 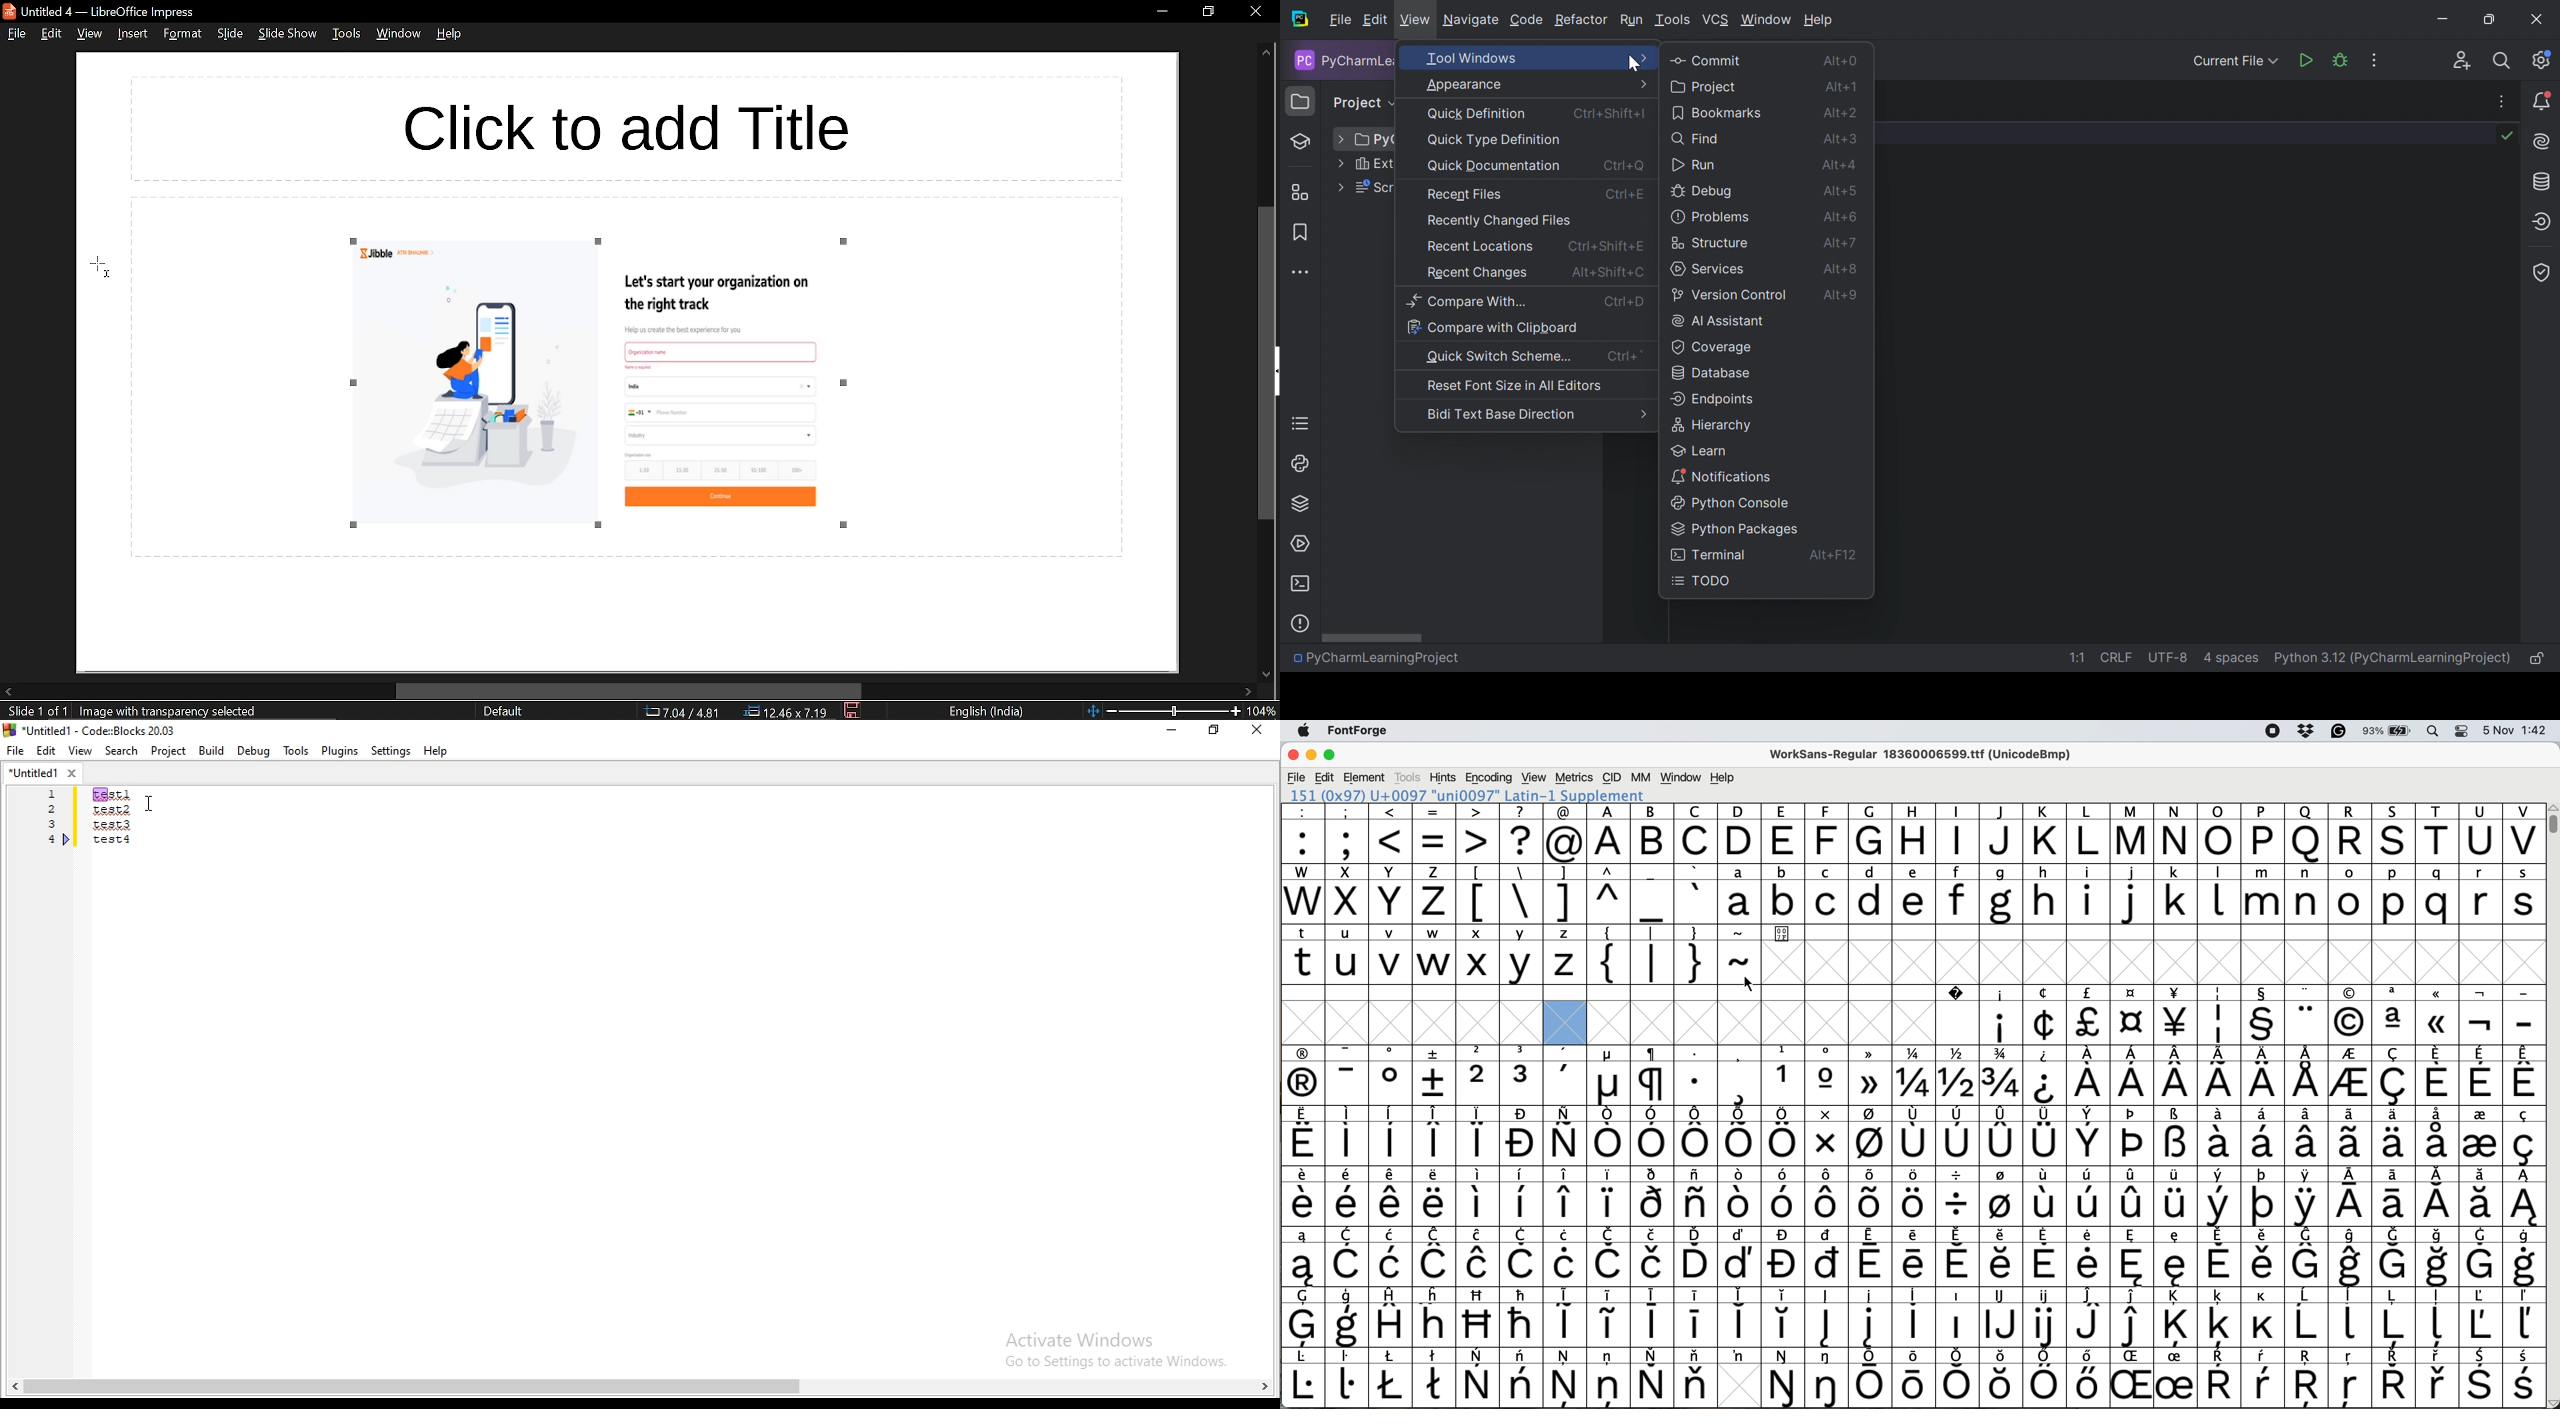 What do you see at coordinates (1304, 894) in the screenshot?
I see `W` at bounding box center [1304, 894].